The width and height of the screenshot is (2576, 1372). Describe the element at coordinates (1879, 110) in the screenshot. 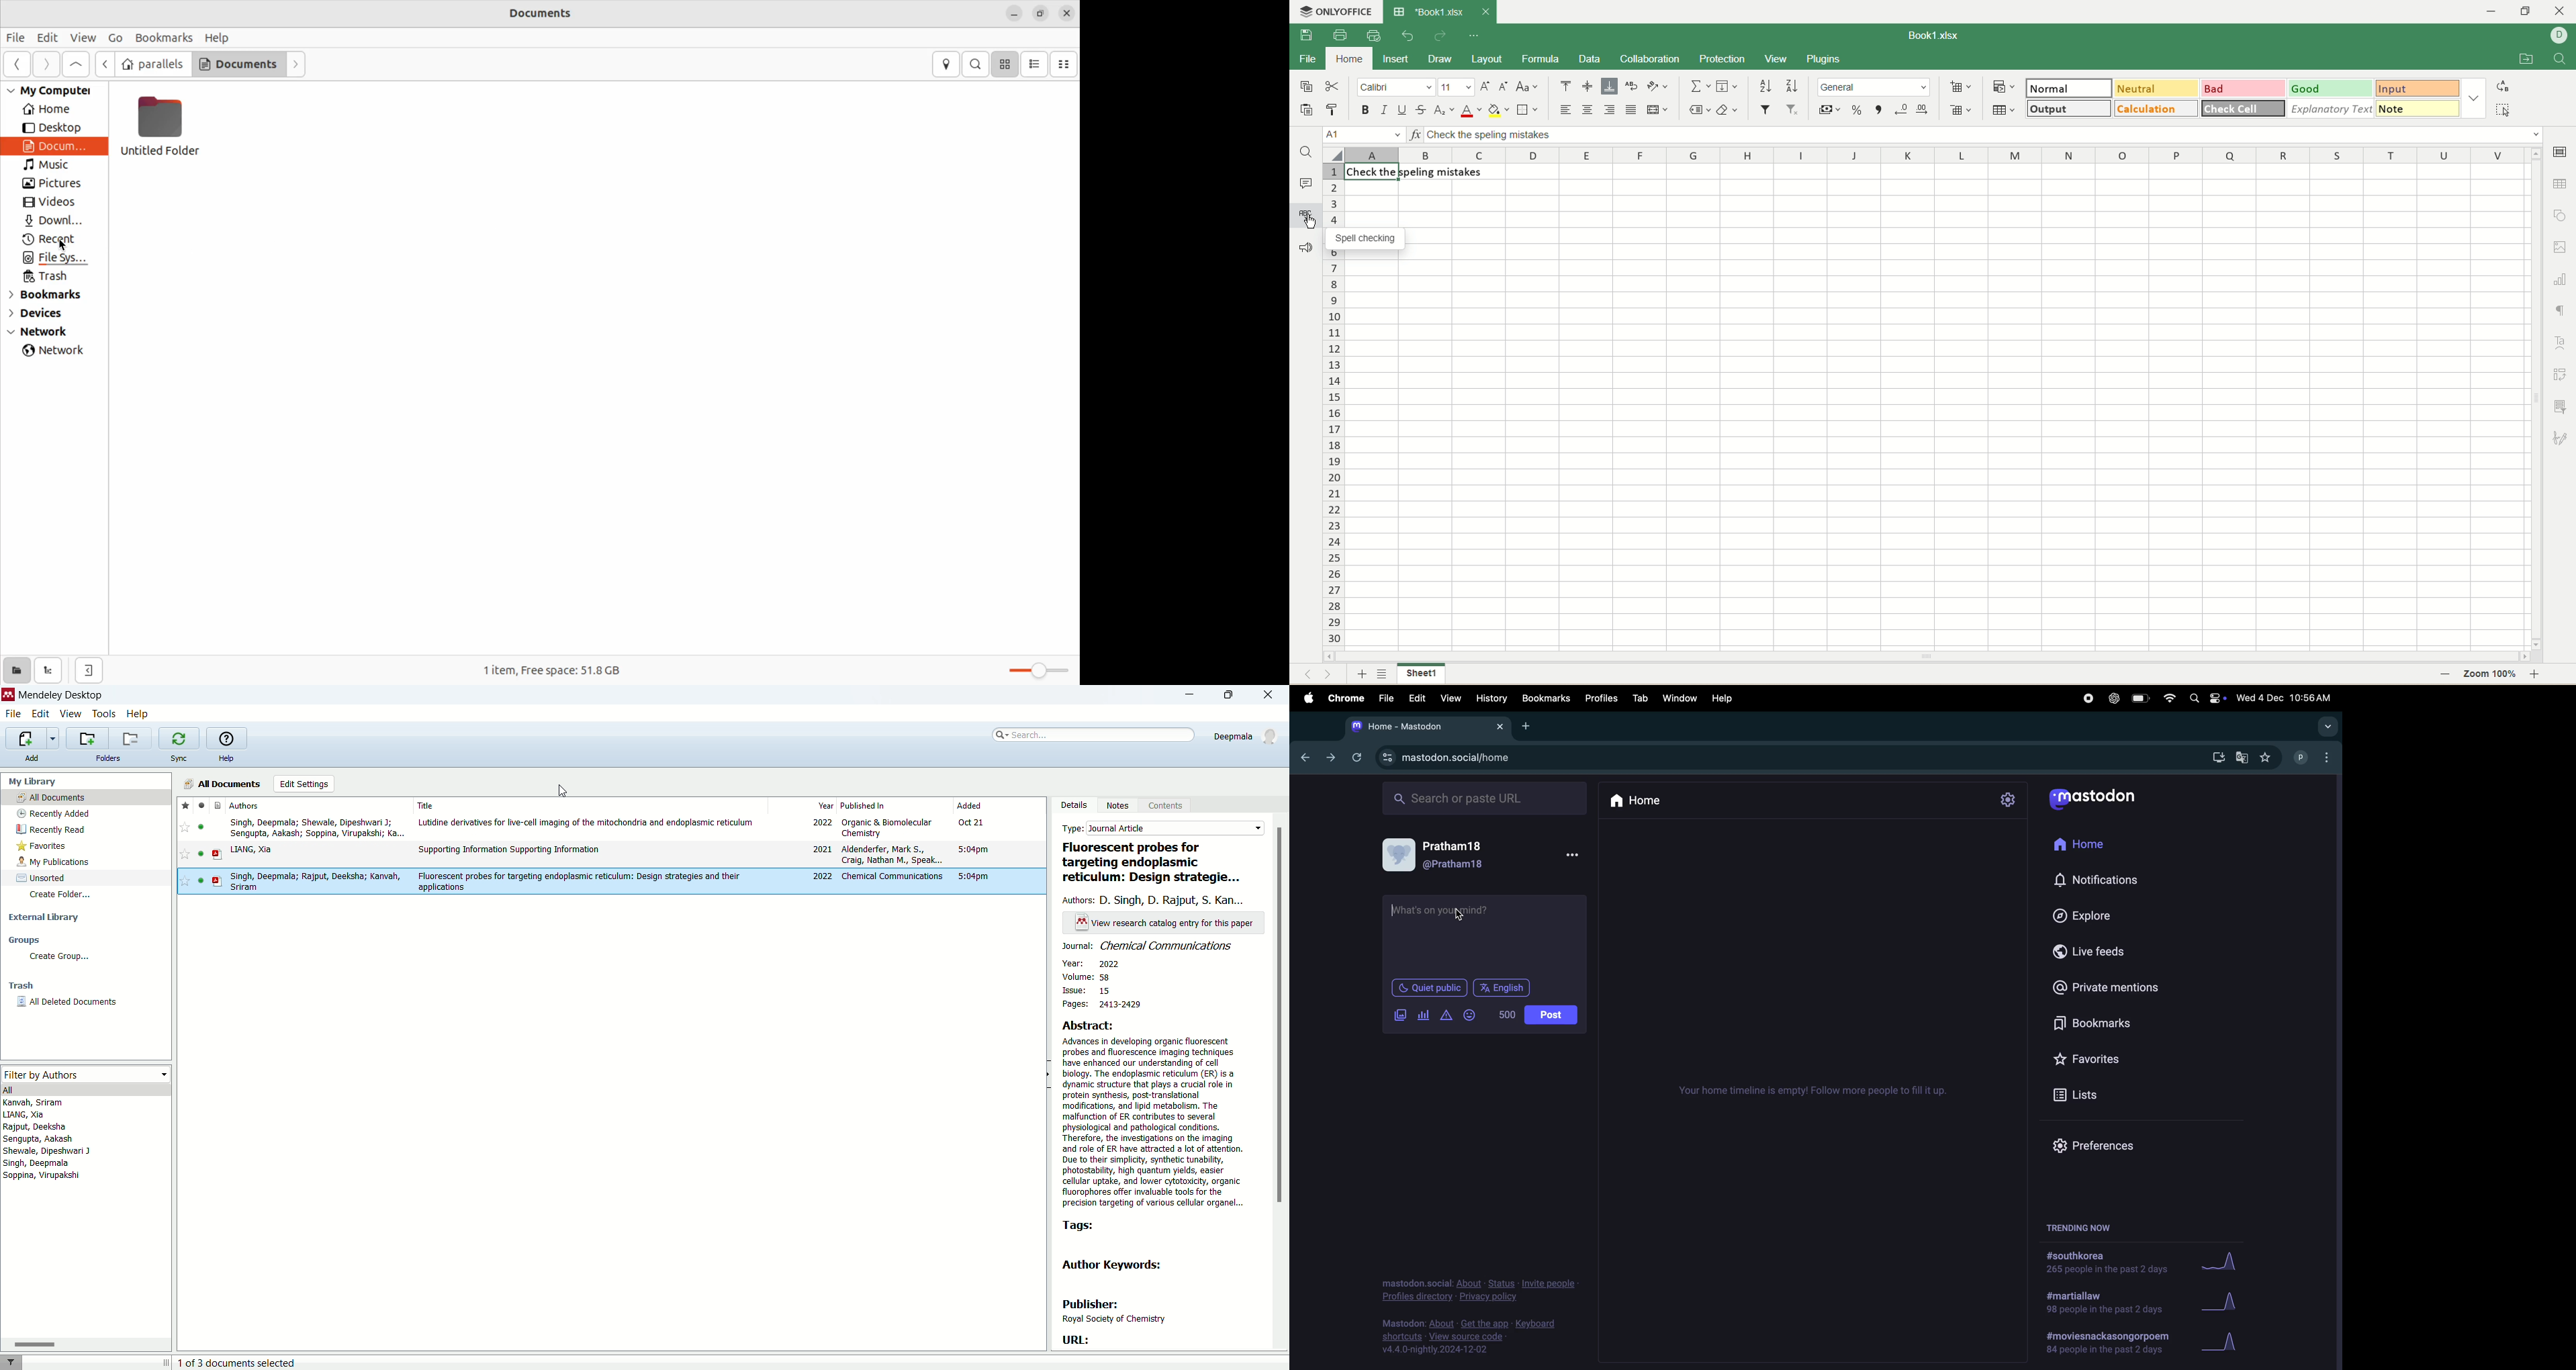

I see `comma style` at that location.